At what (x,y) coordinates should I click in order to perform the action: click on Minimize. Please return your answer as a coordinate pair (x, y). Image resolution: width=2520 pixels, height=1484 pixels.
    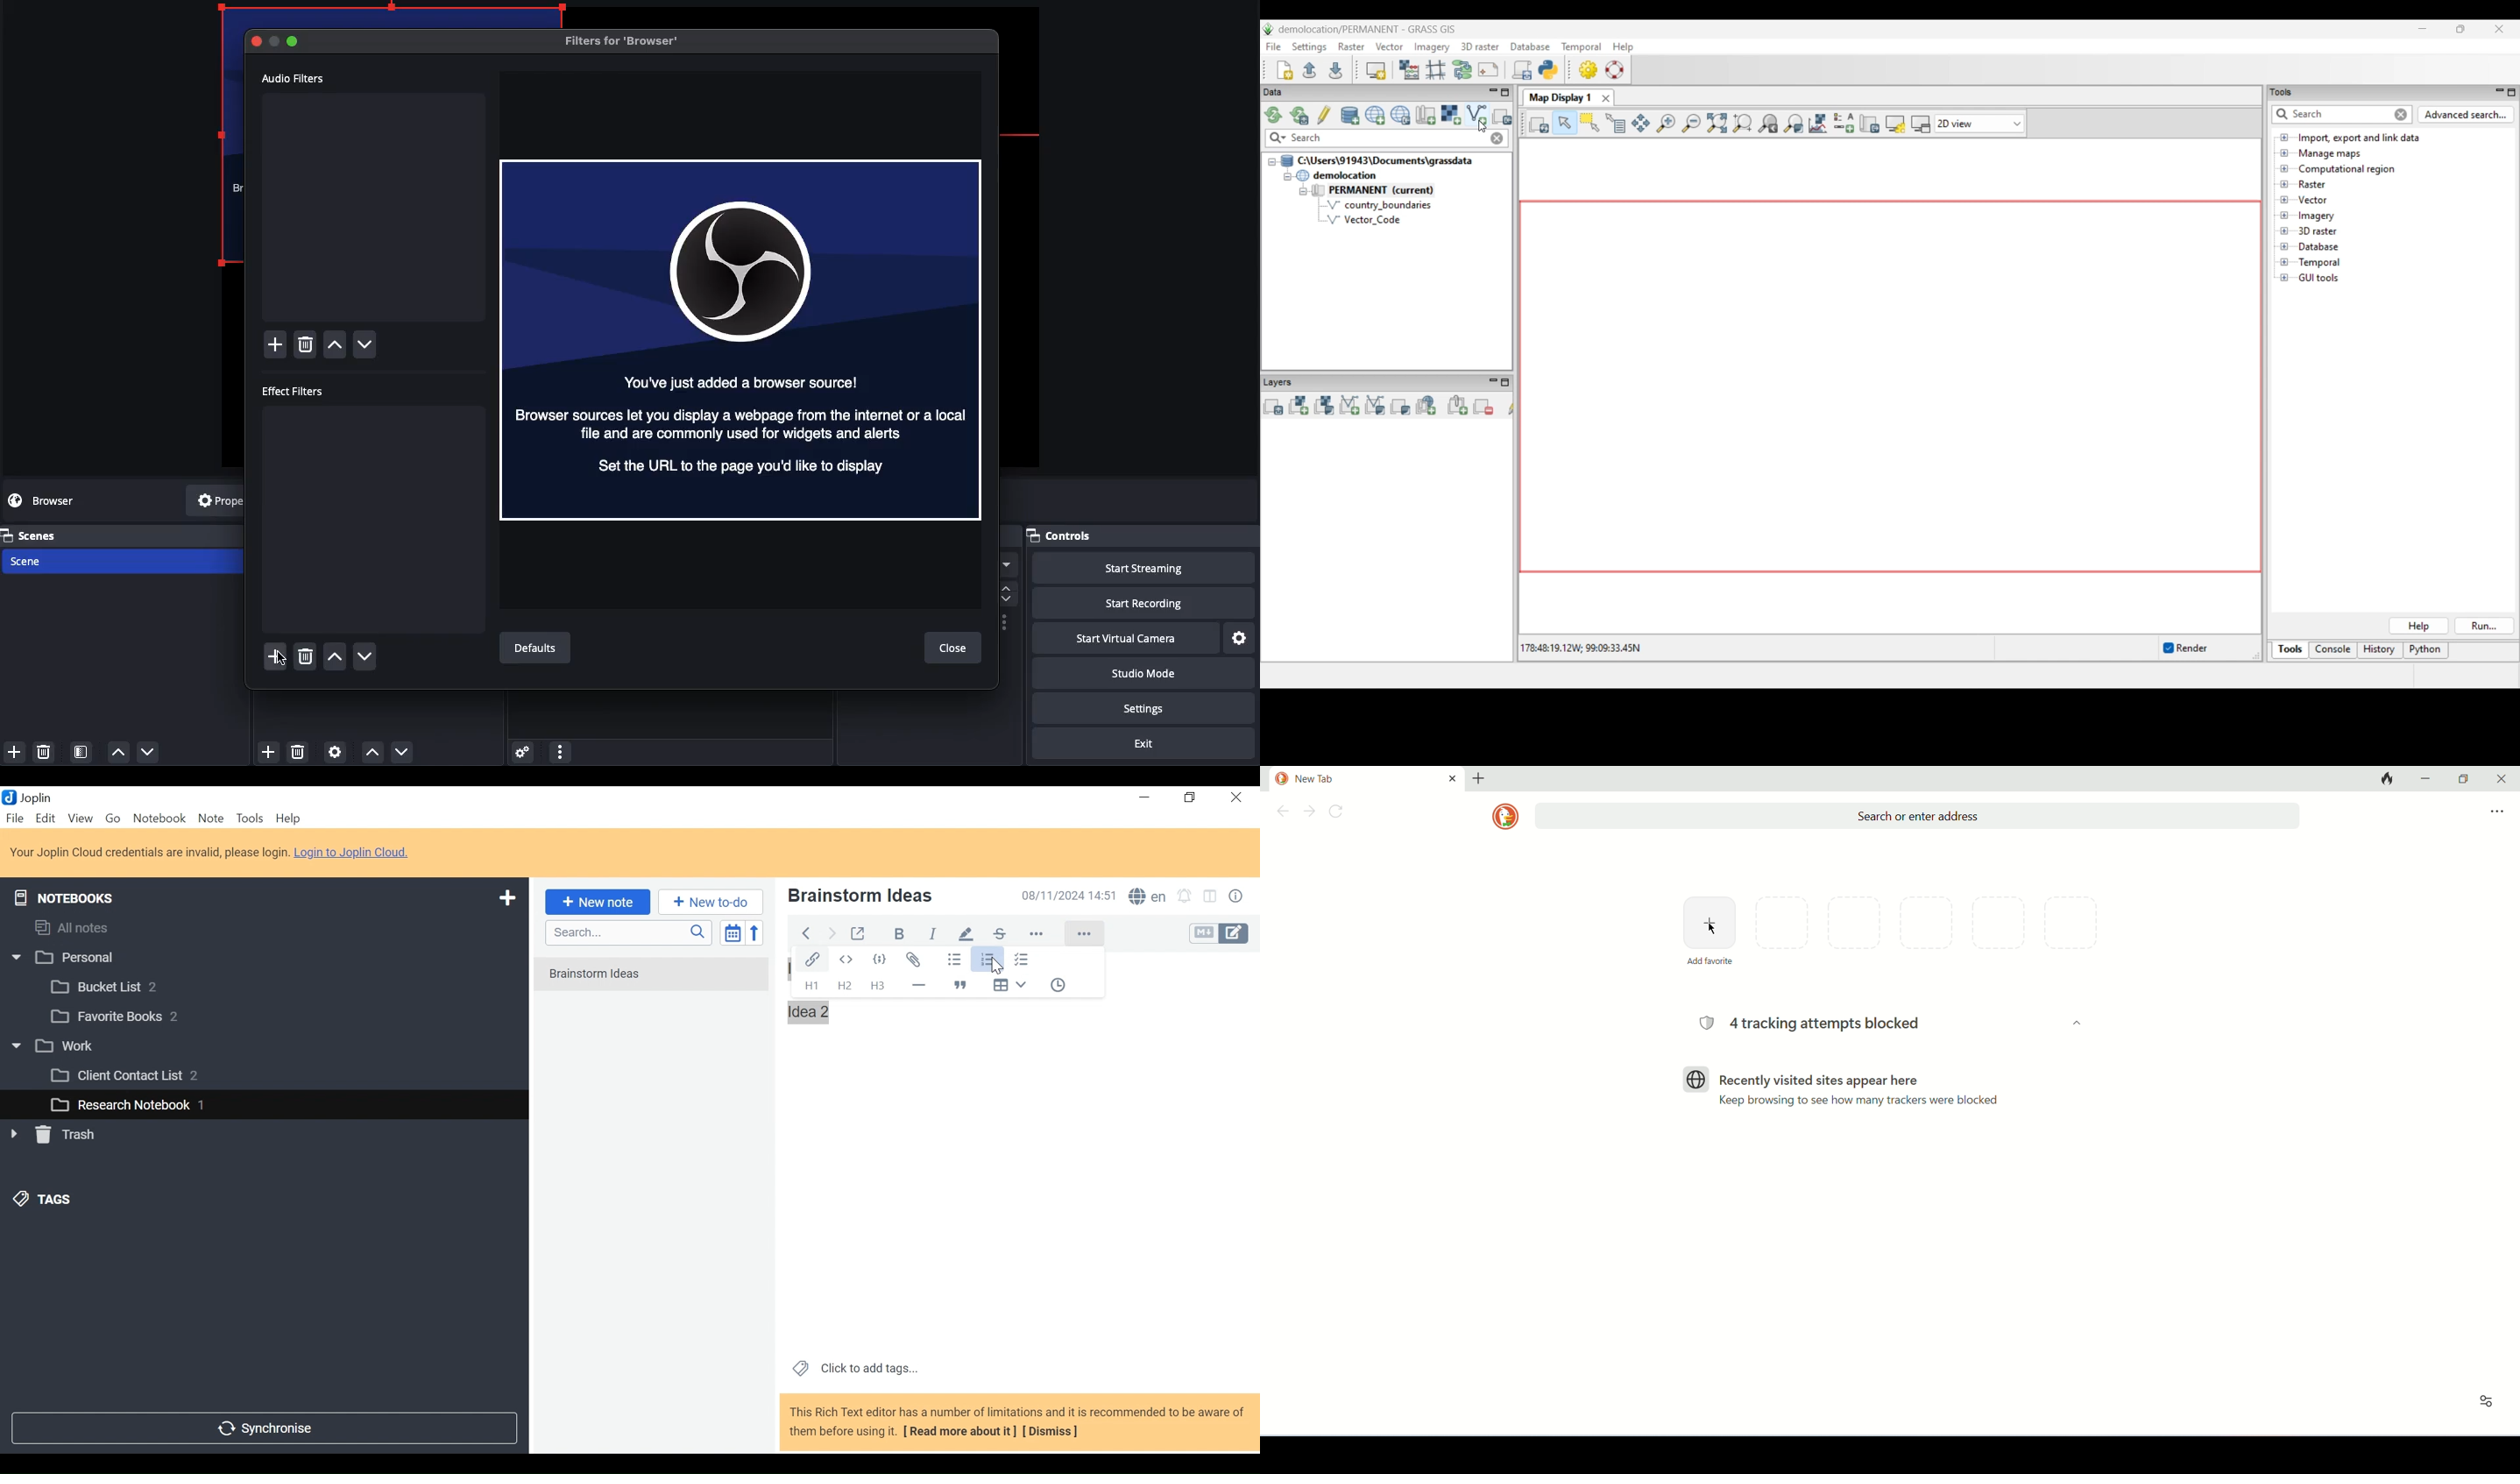
    Looking at the image, I should click on (1143, 797).